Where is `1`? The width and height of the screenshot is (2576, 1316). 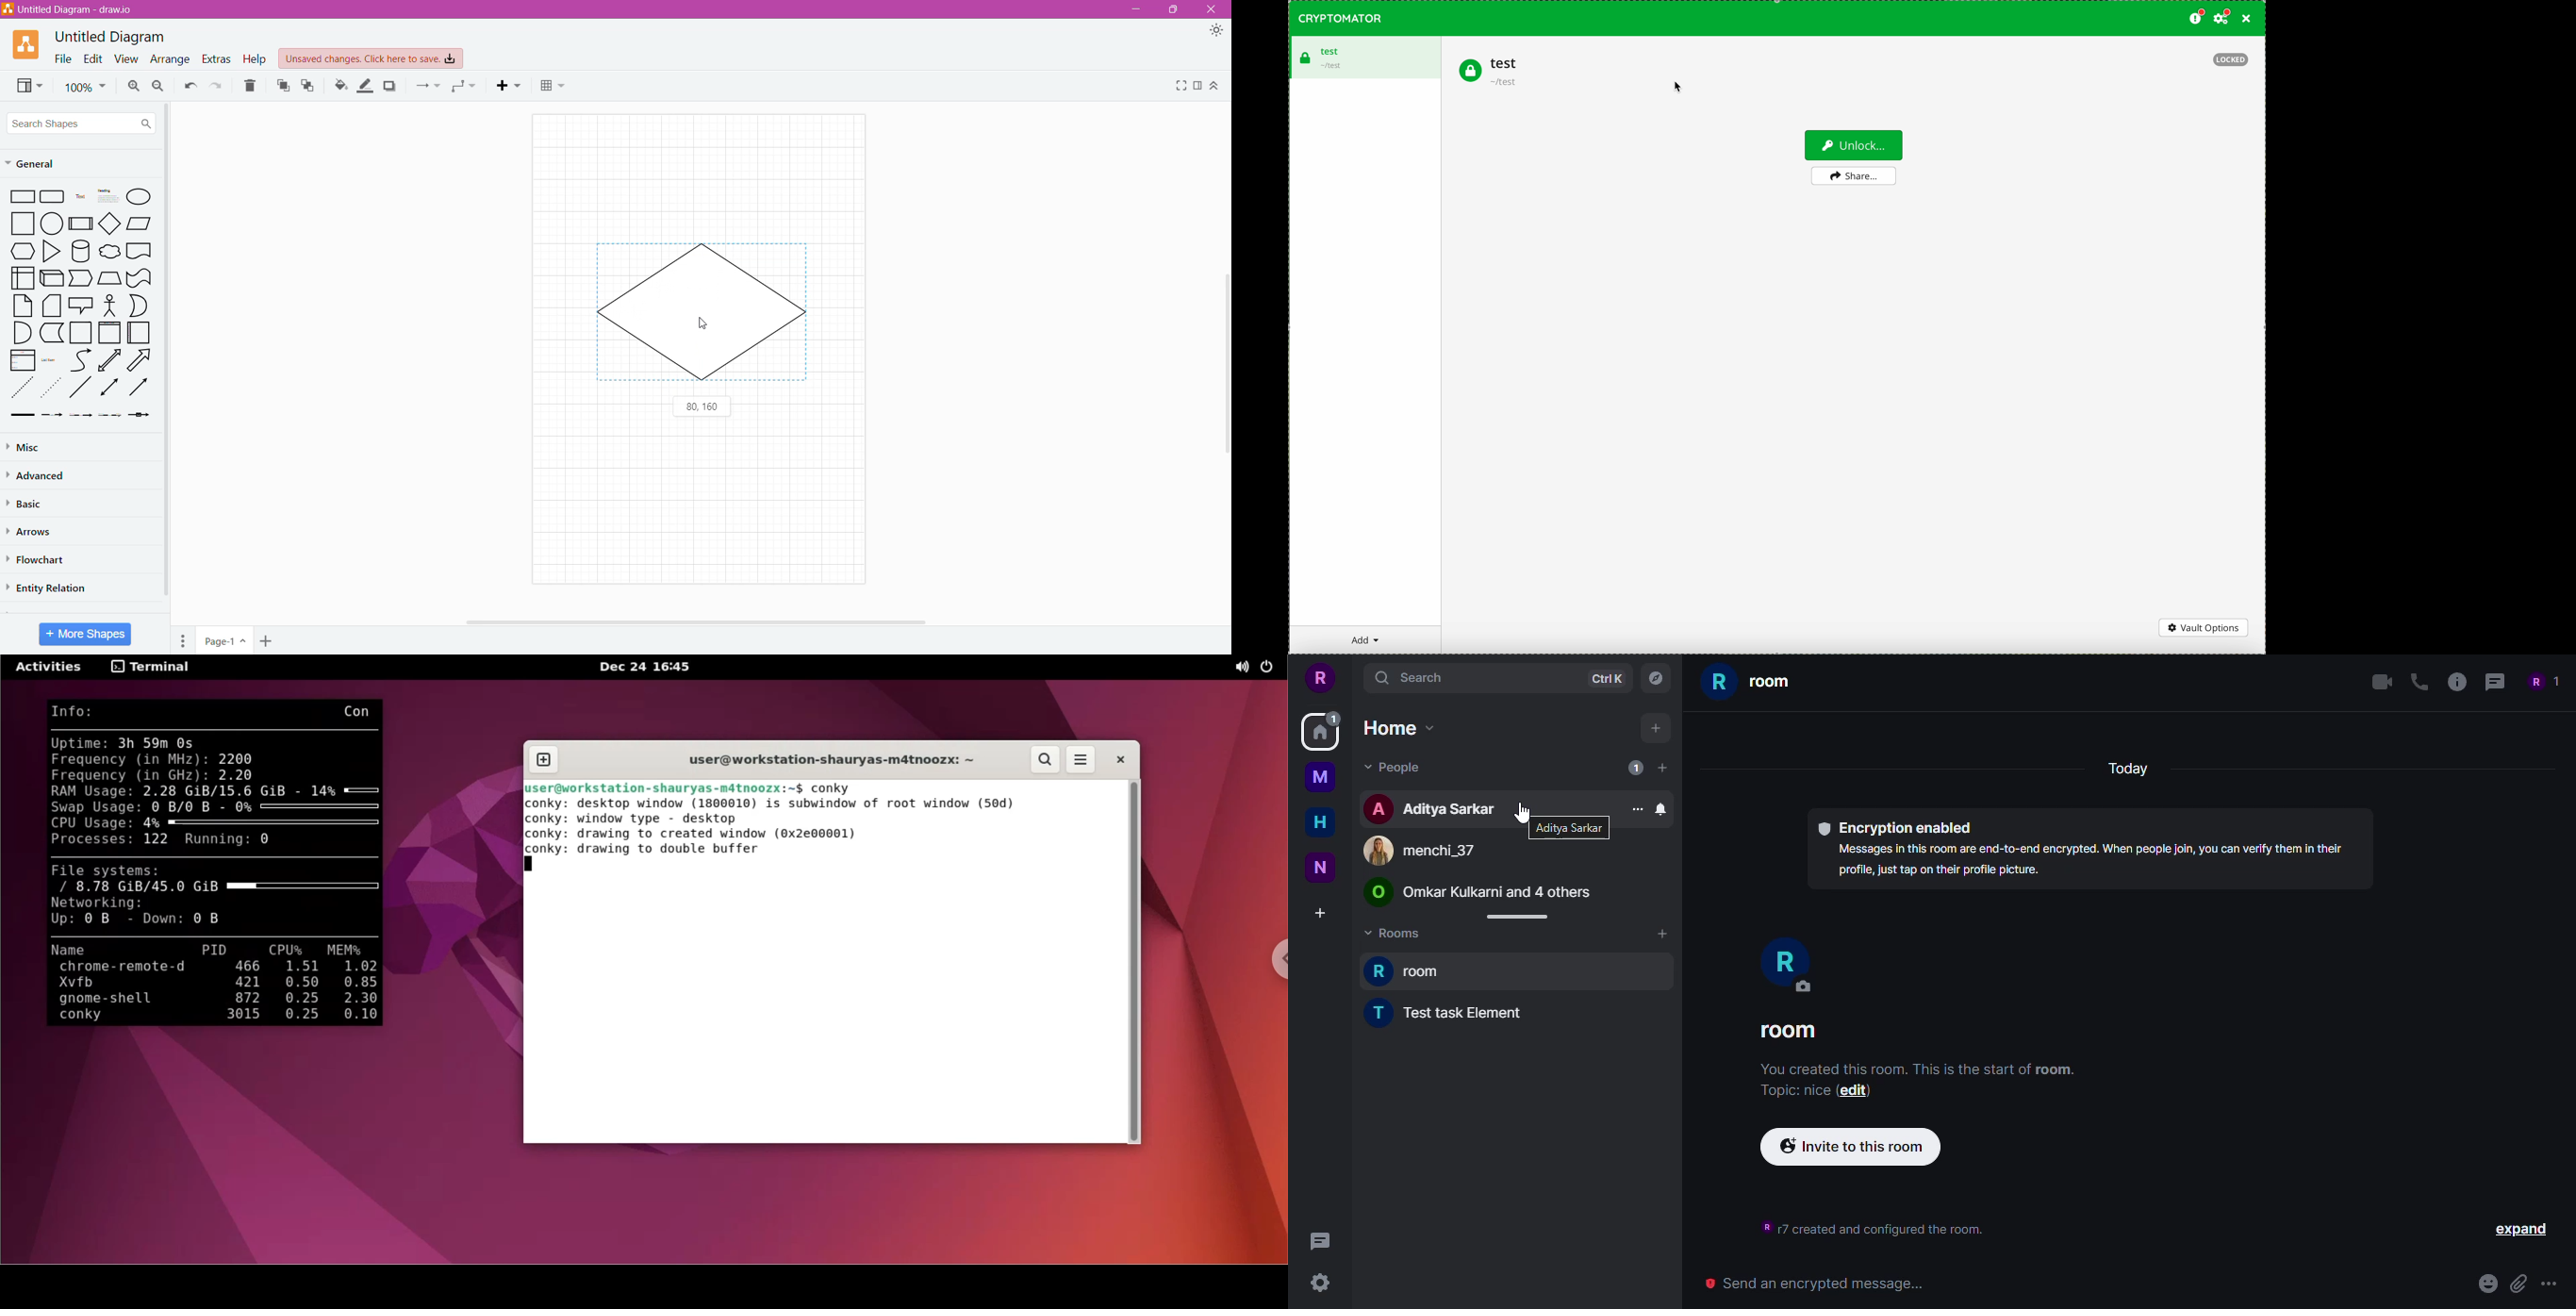
1 is located at coordinates (1636, 768).